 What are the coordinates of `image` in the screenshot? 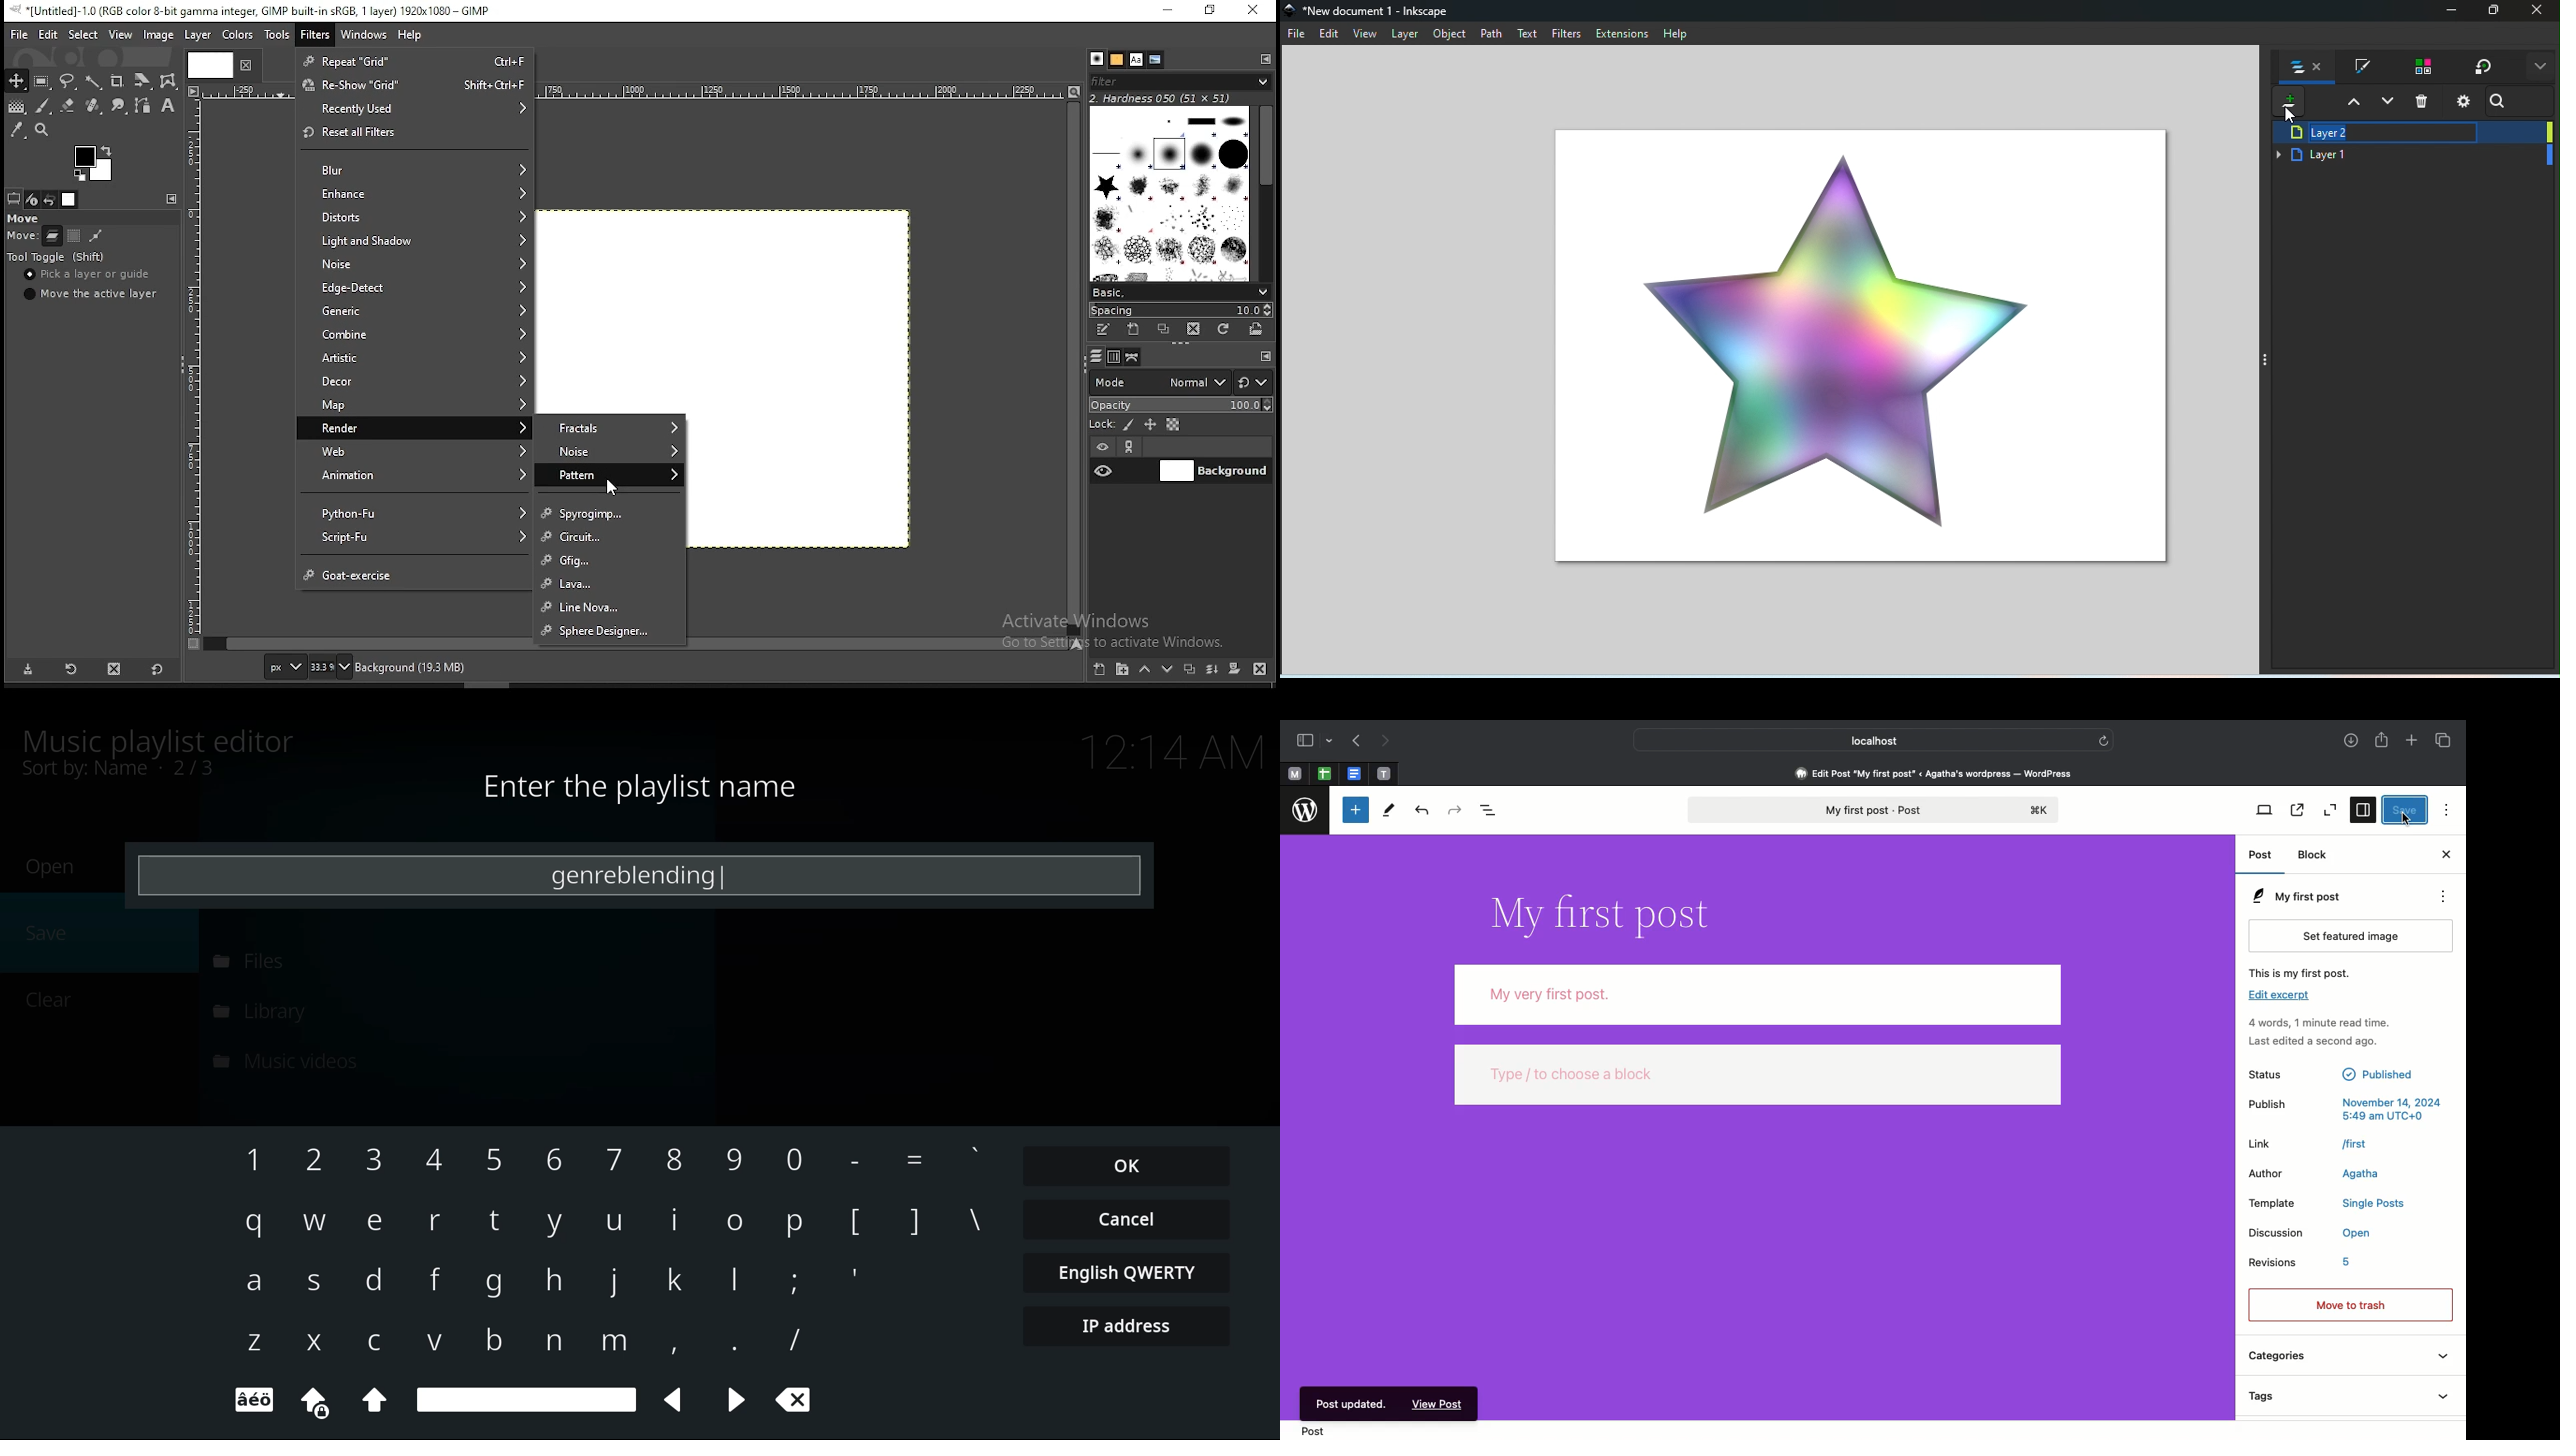 It's located at (158, 35).